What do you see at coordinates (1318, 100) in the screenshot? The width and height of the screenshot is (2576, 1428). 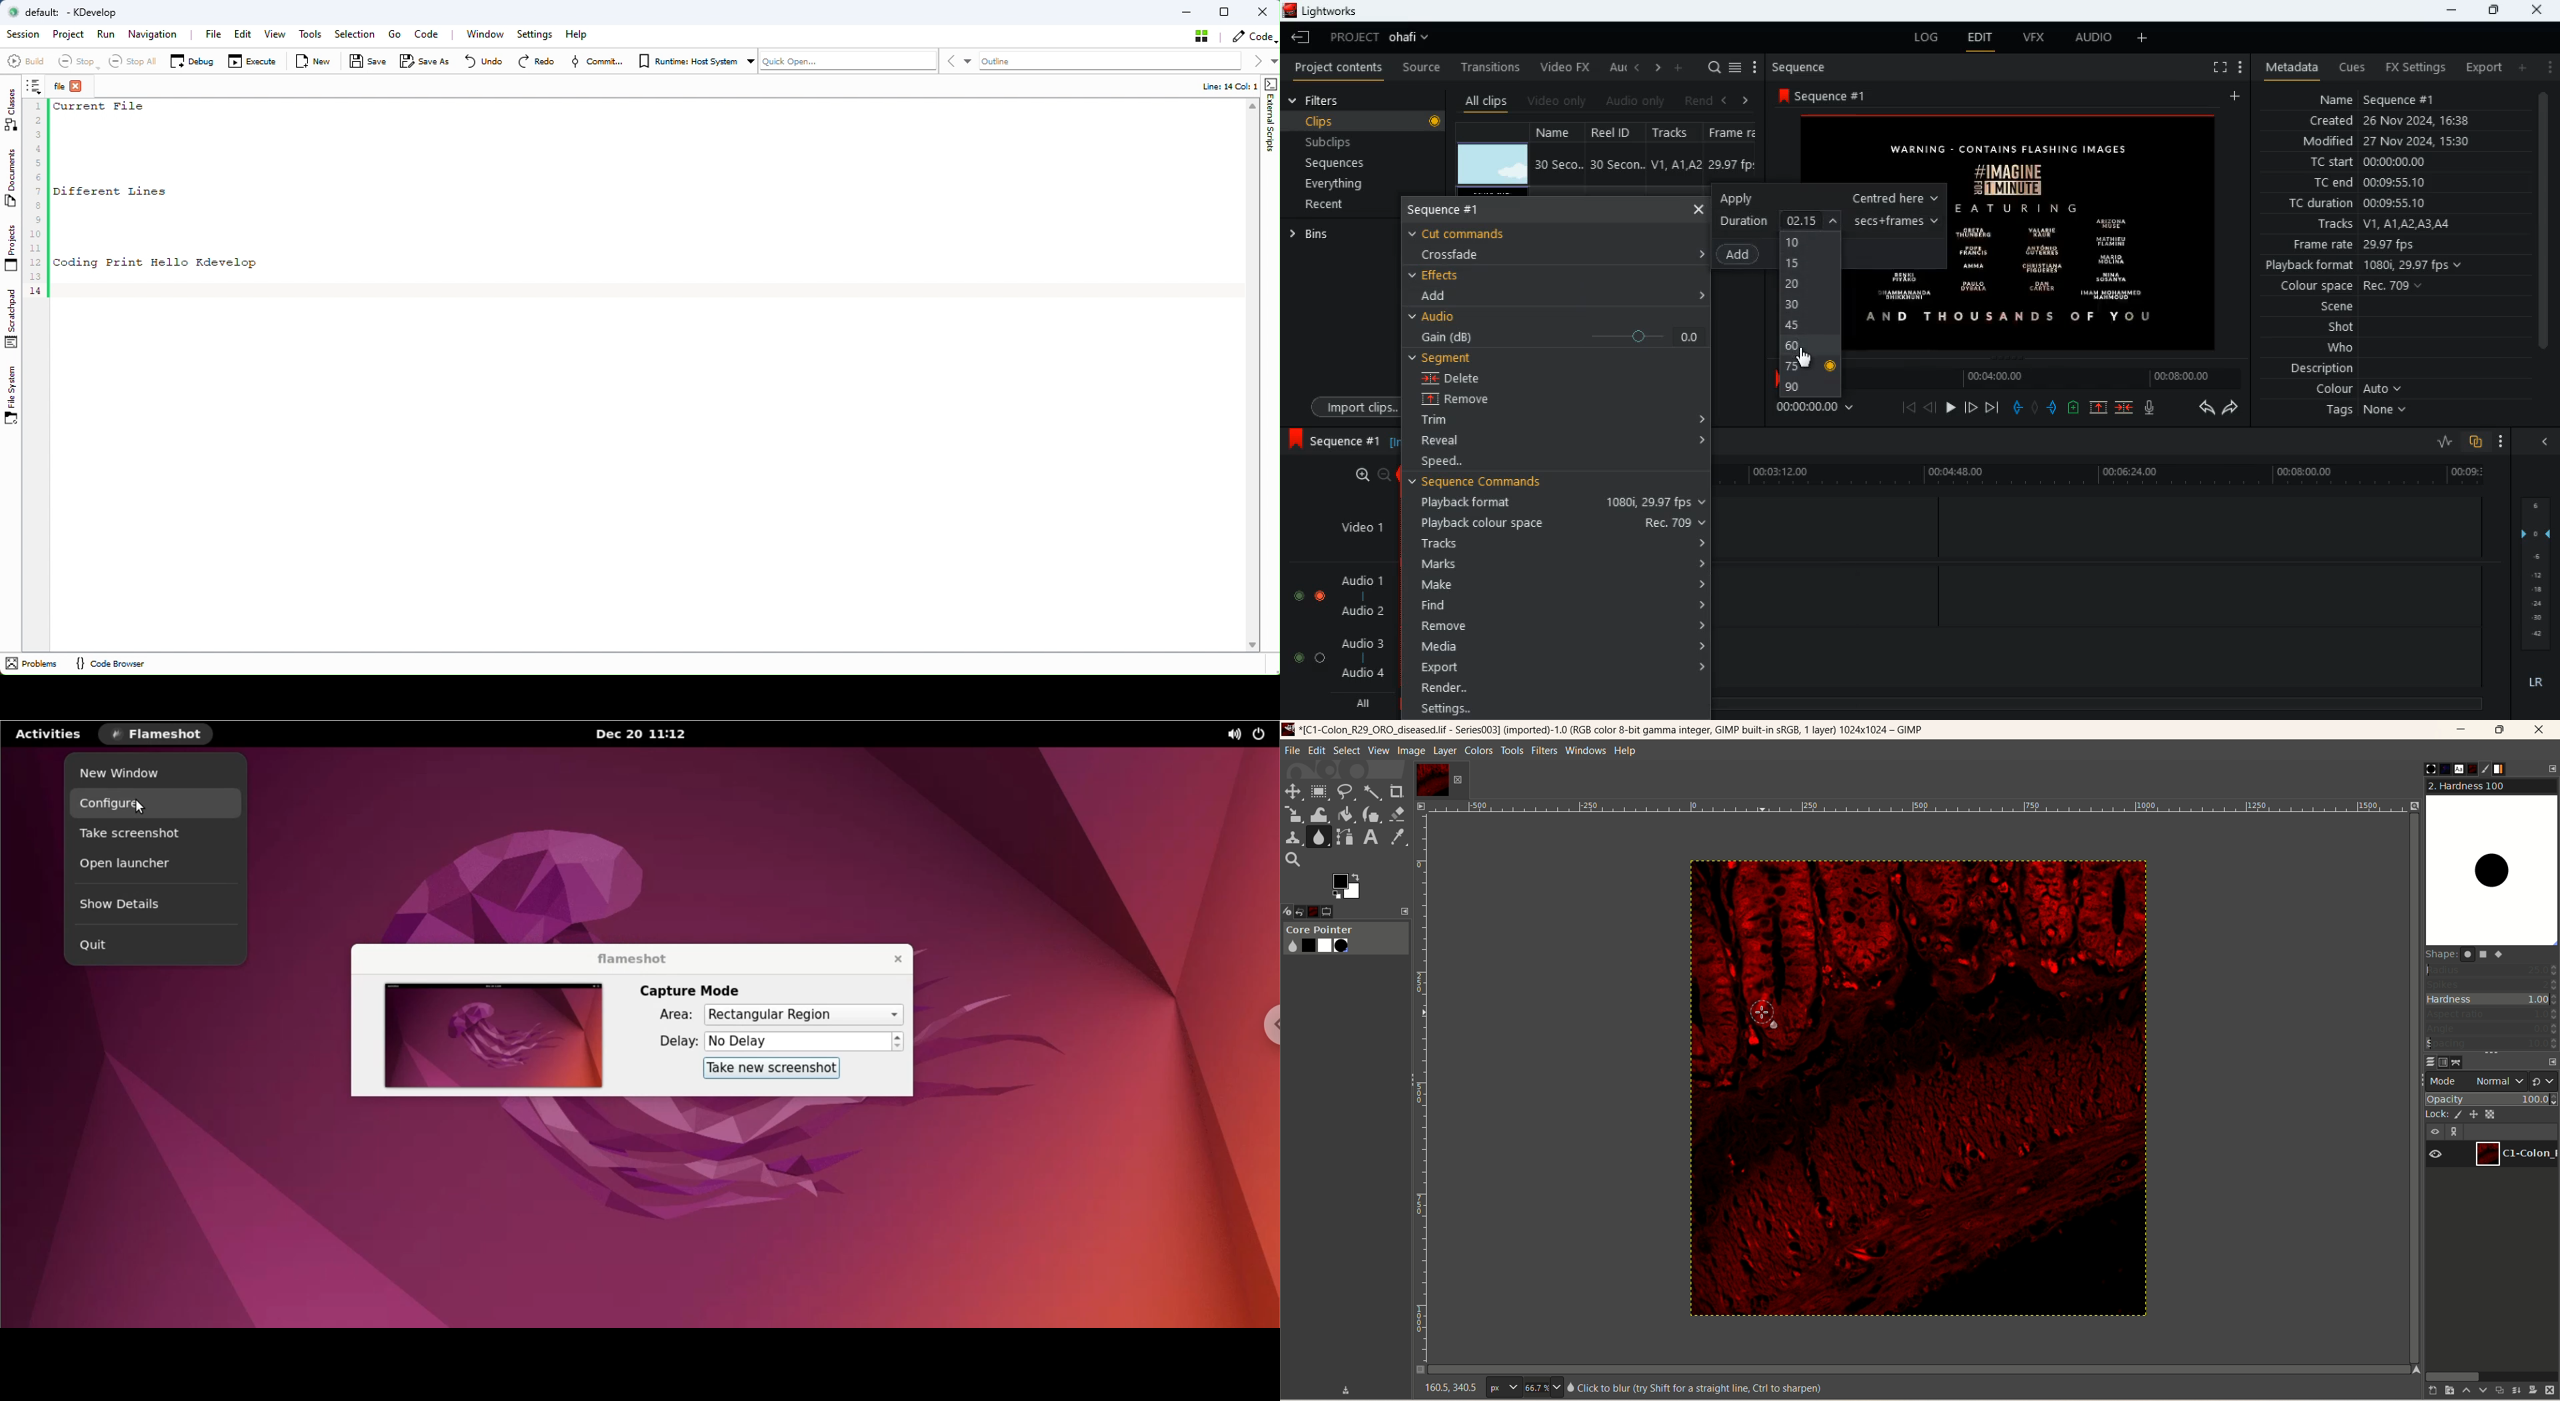 I see `filters` at bounding box center [1318, 100].